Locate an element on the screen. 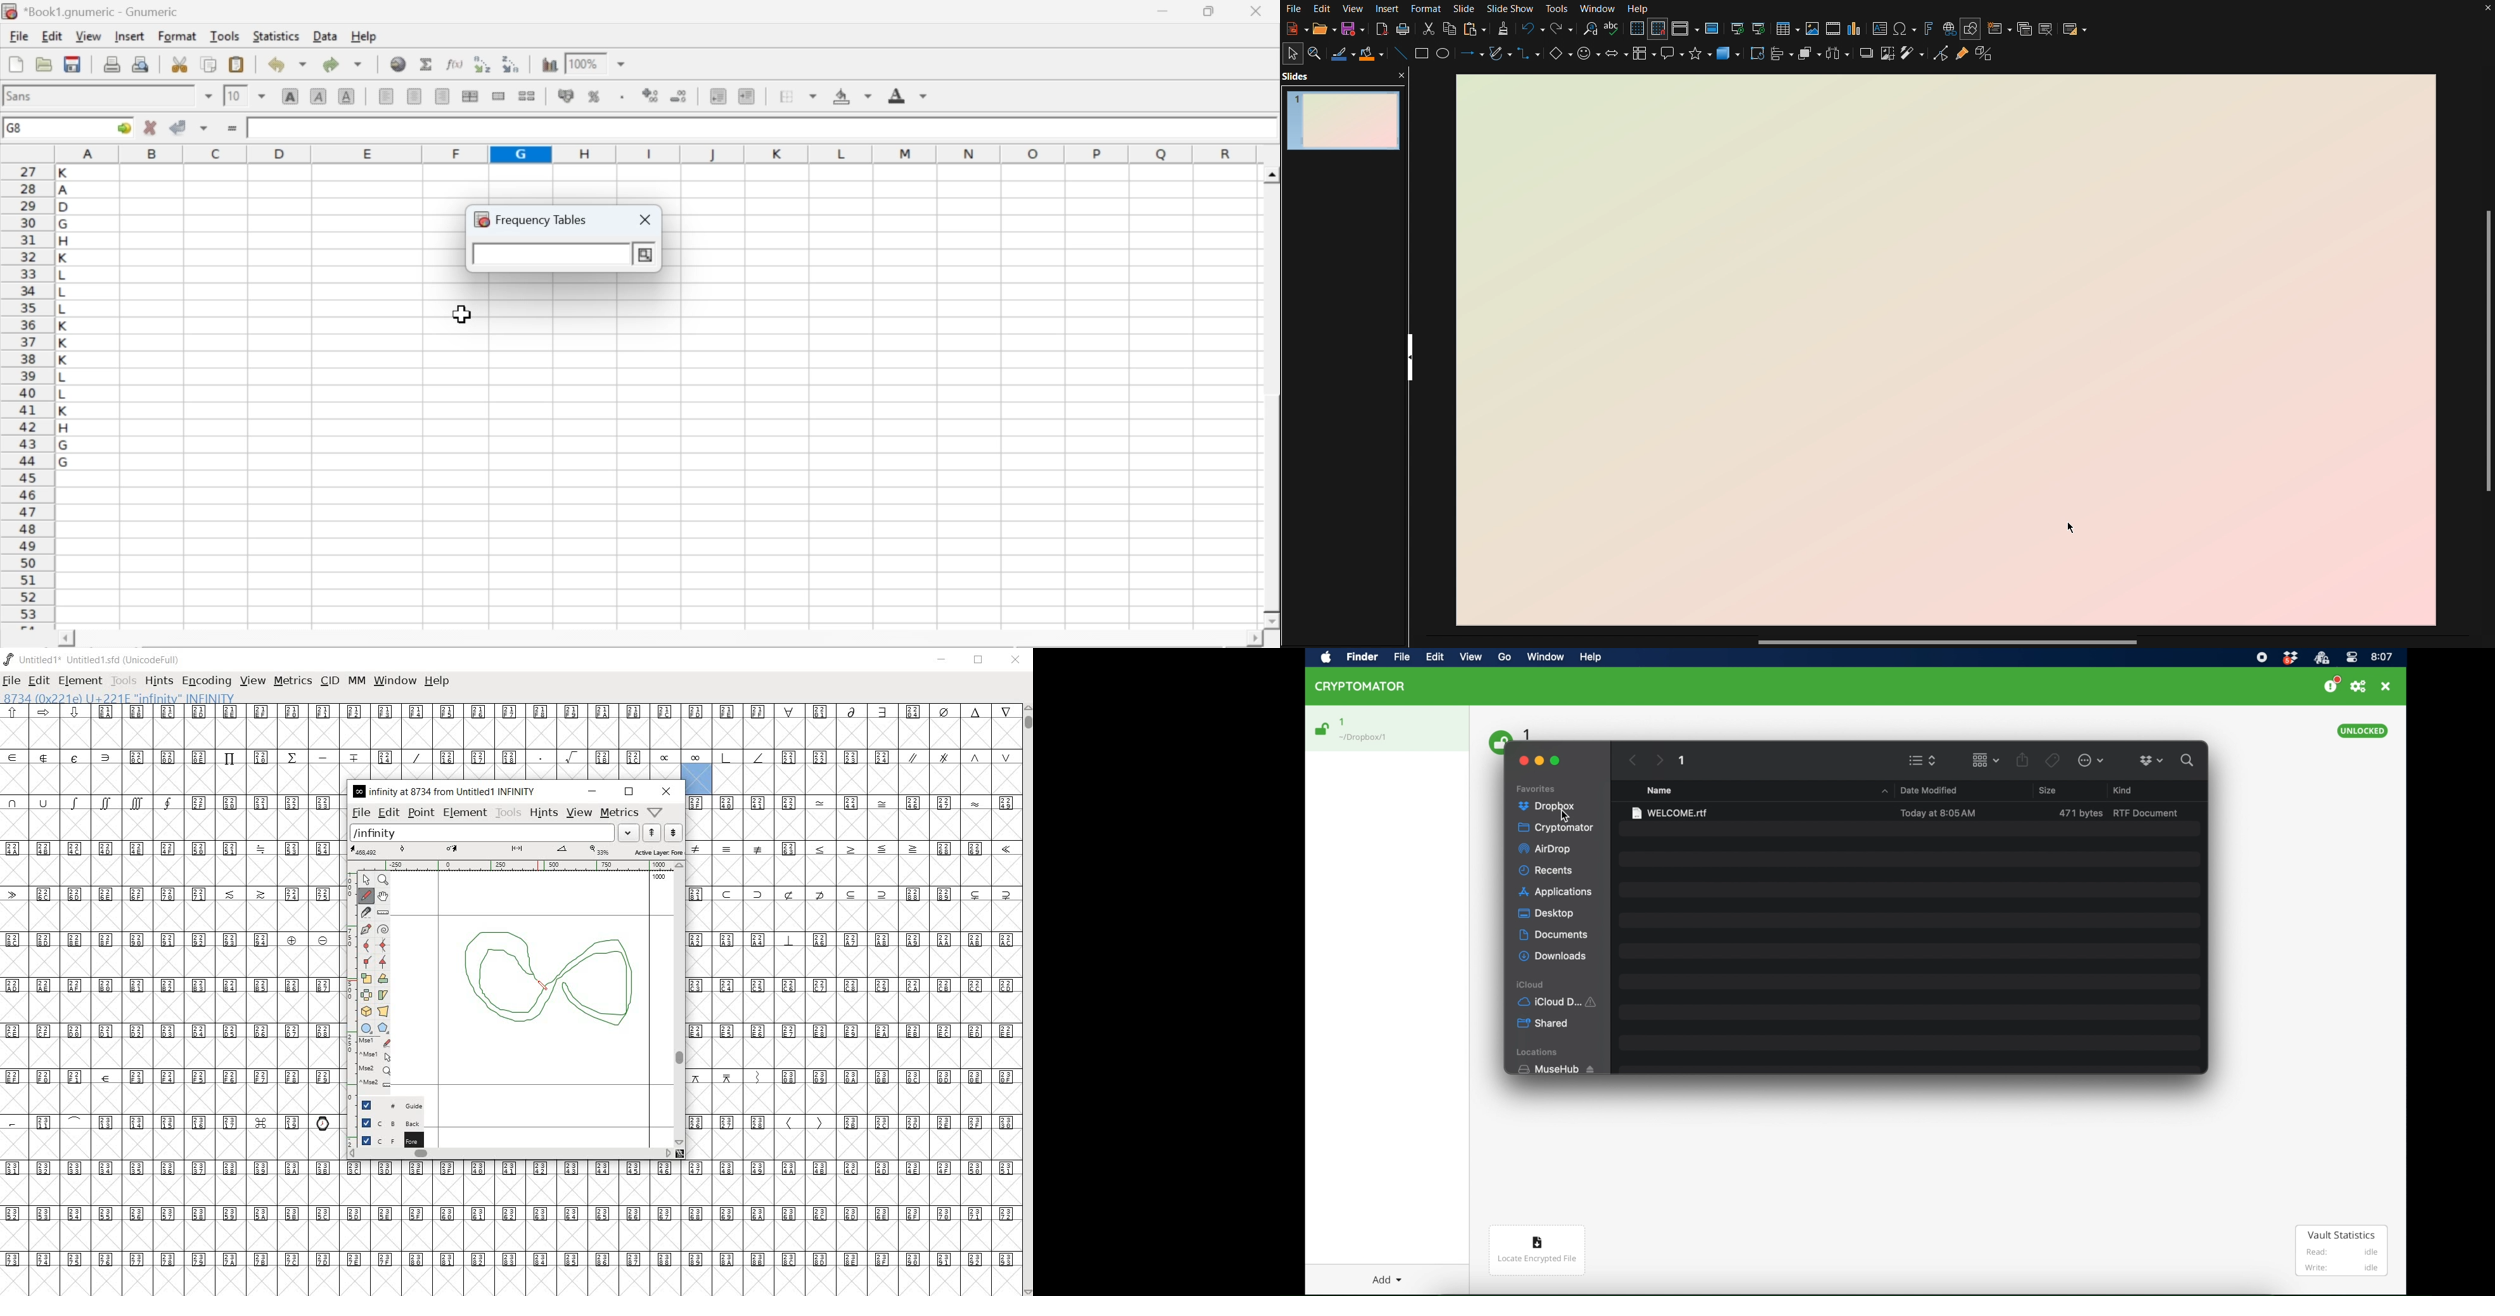 This screenshot has height=1316, width=2520. pen tool/CURSOR LOCATION is located at coordinates (538, 978).